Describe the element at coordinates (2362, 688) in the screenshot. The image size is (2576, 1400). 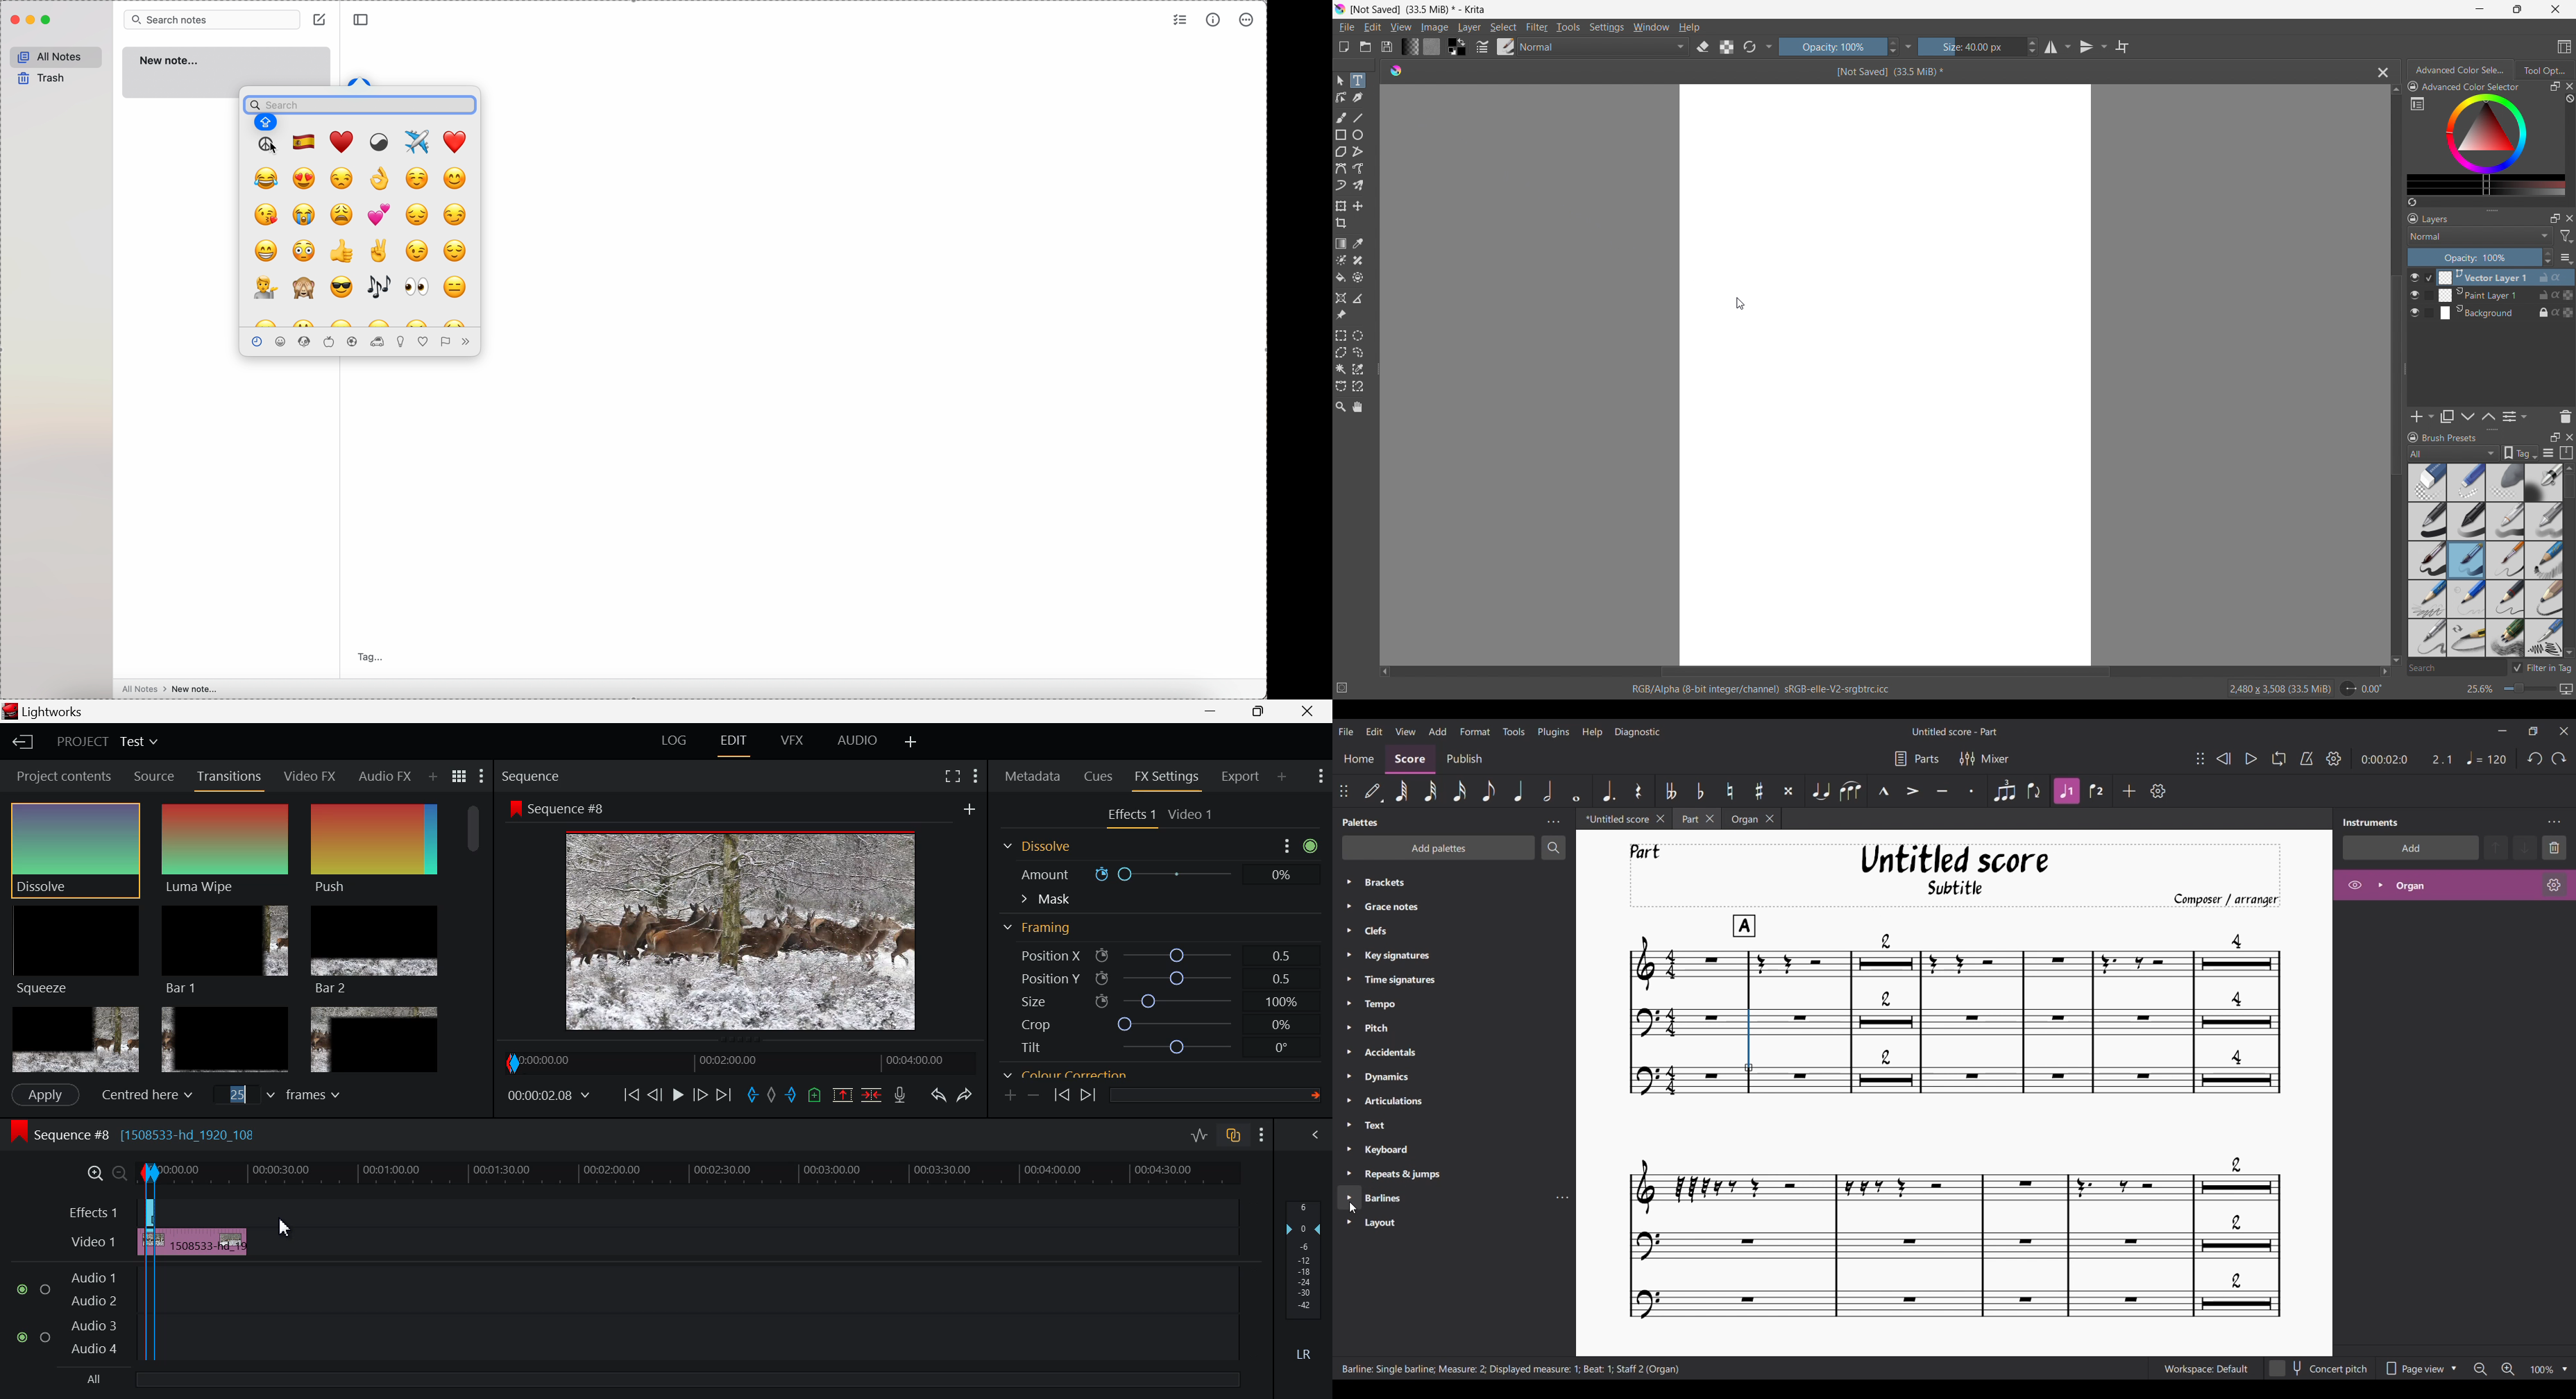
I see `rotate canvas` at that location.